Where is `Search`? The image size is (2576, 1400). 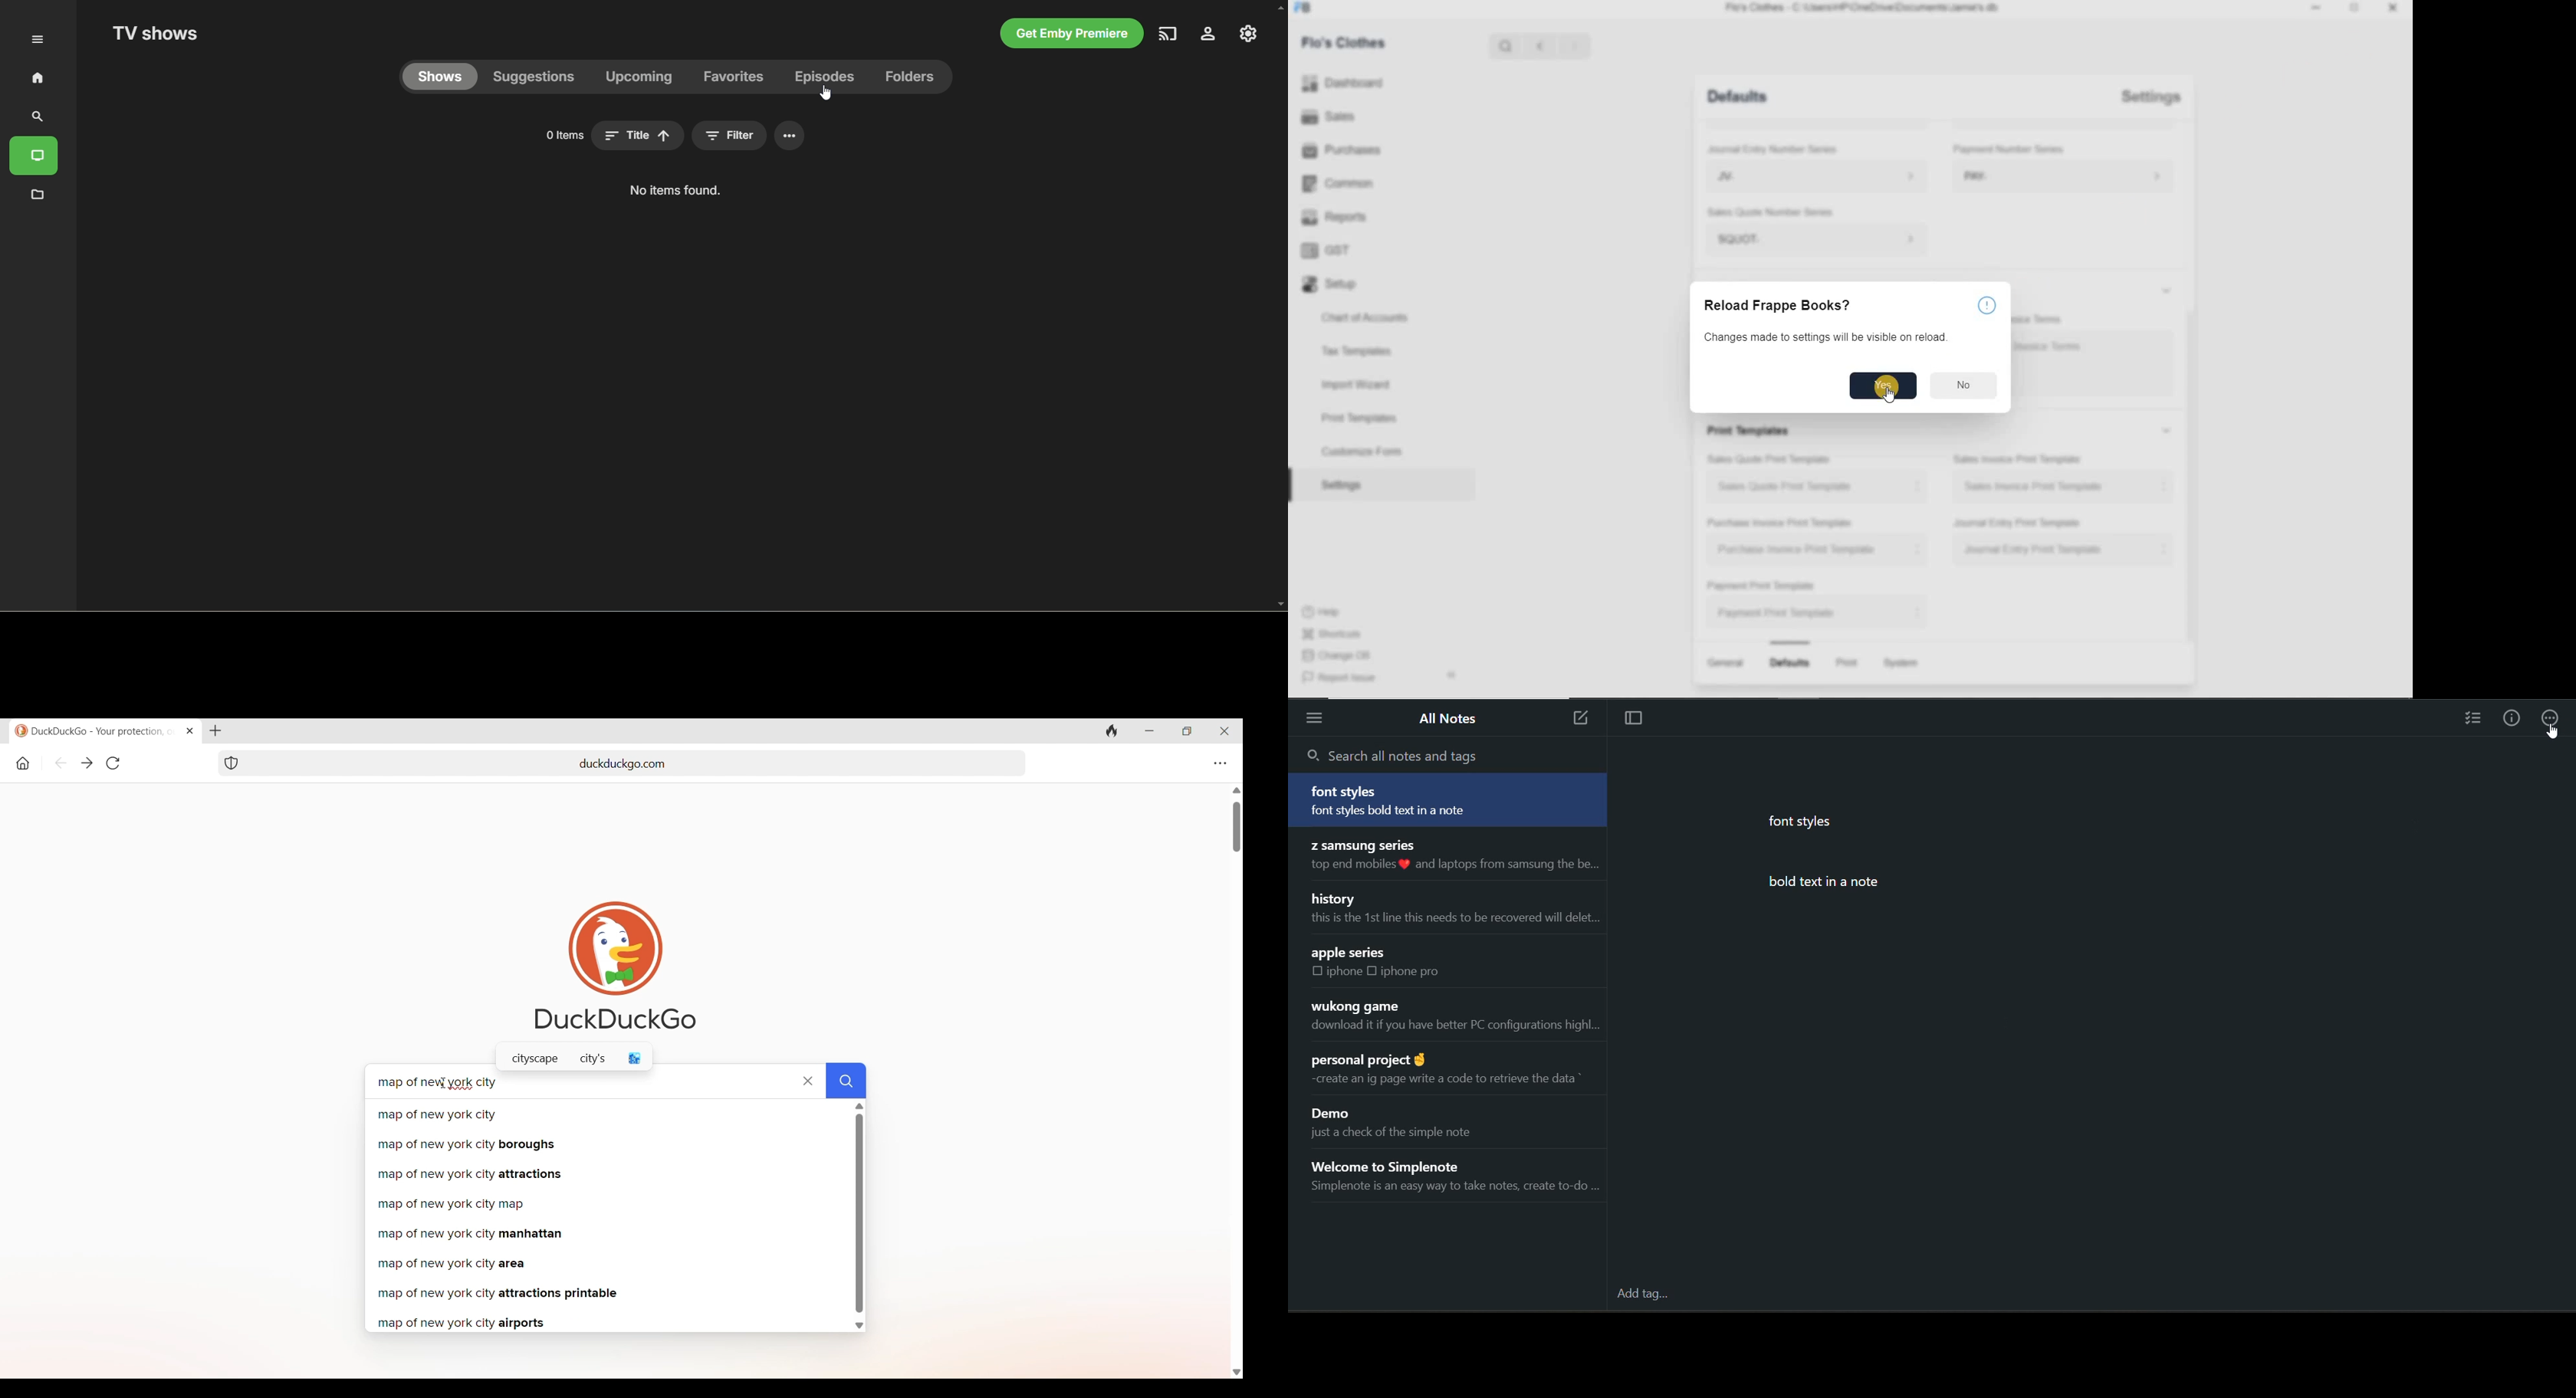 Search is located at coordinates (846, 1080).